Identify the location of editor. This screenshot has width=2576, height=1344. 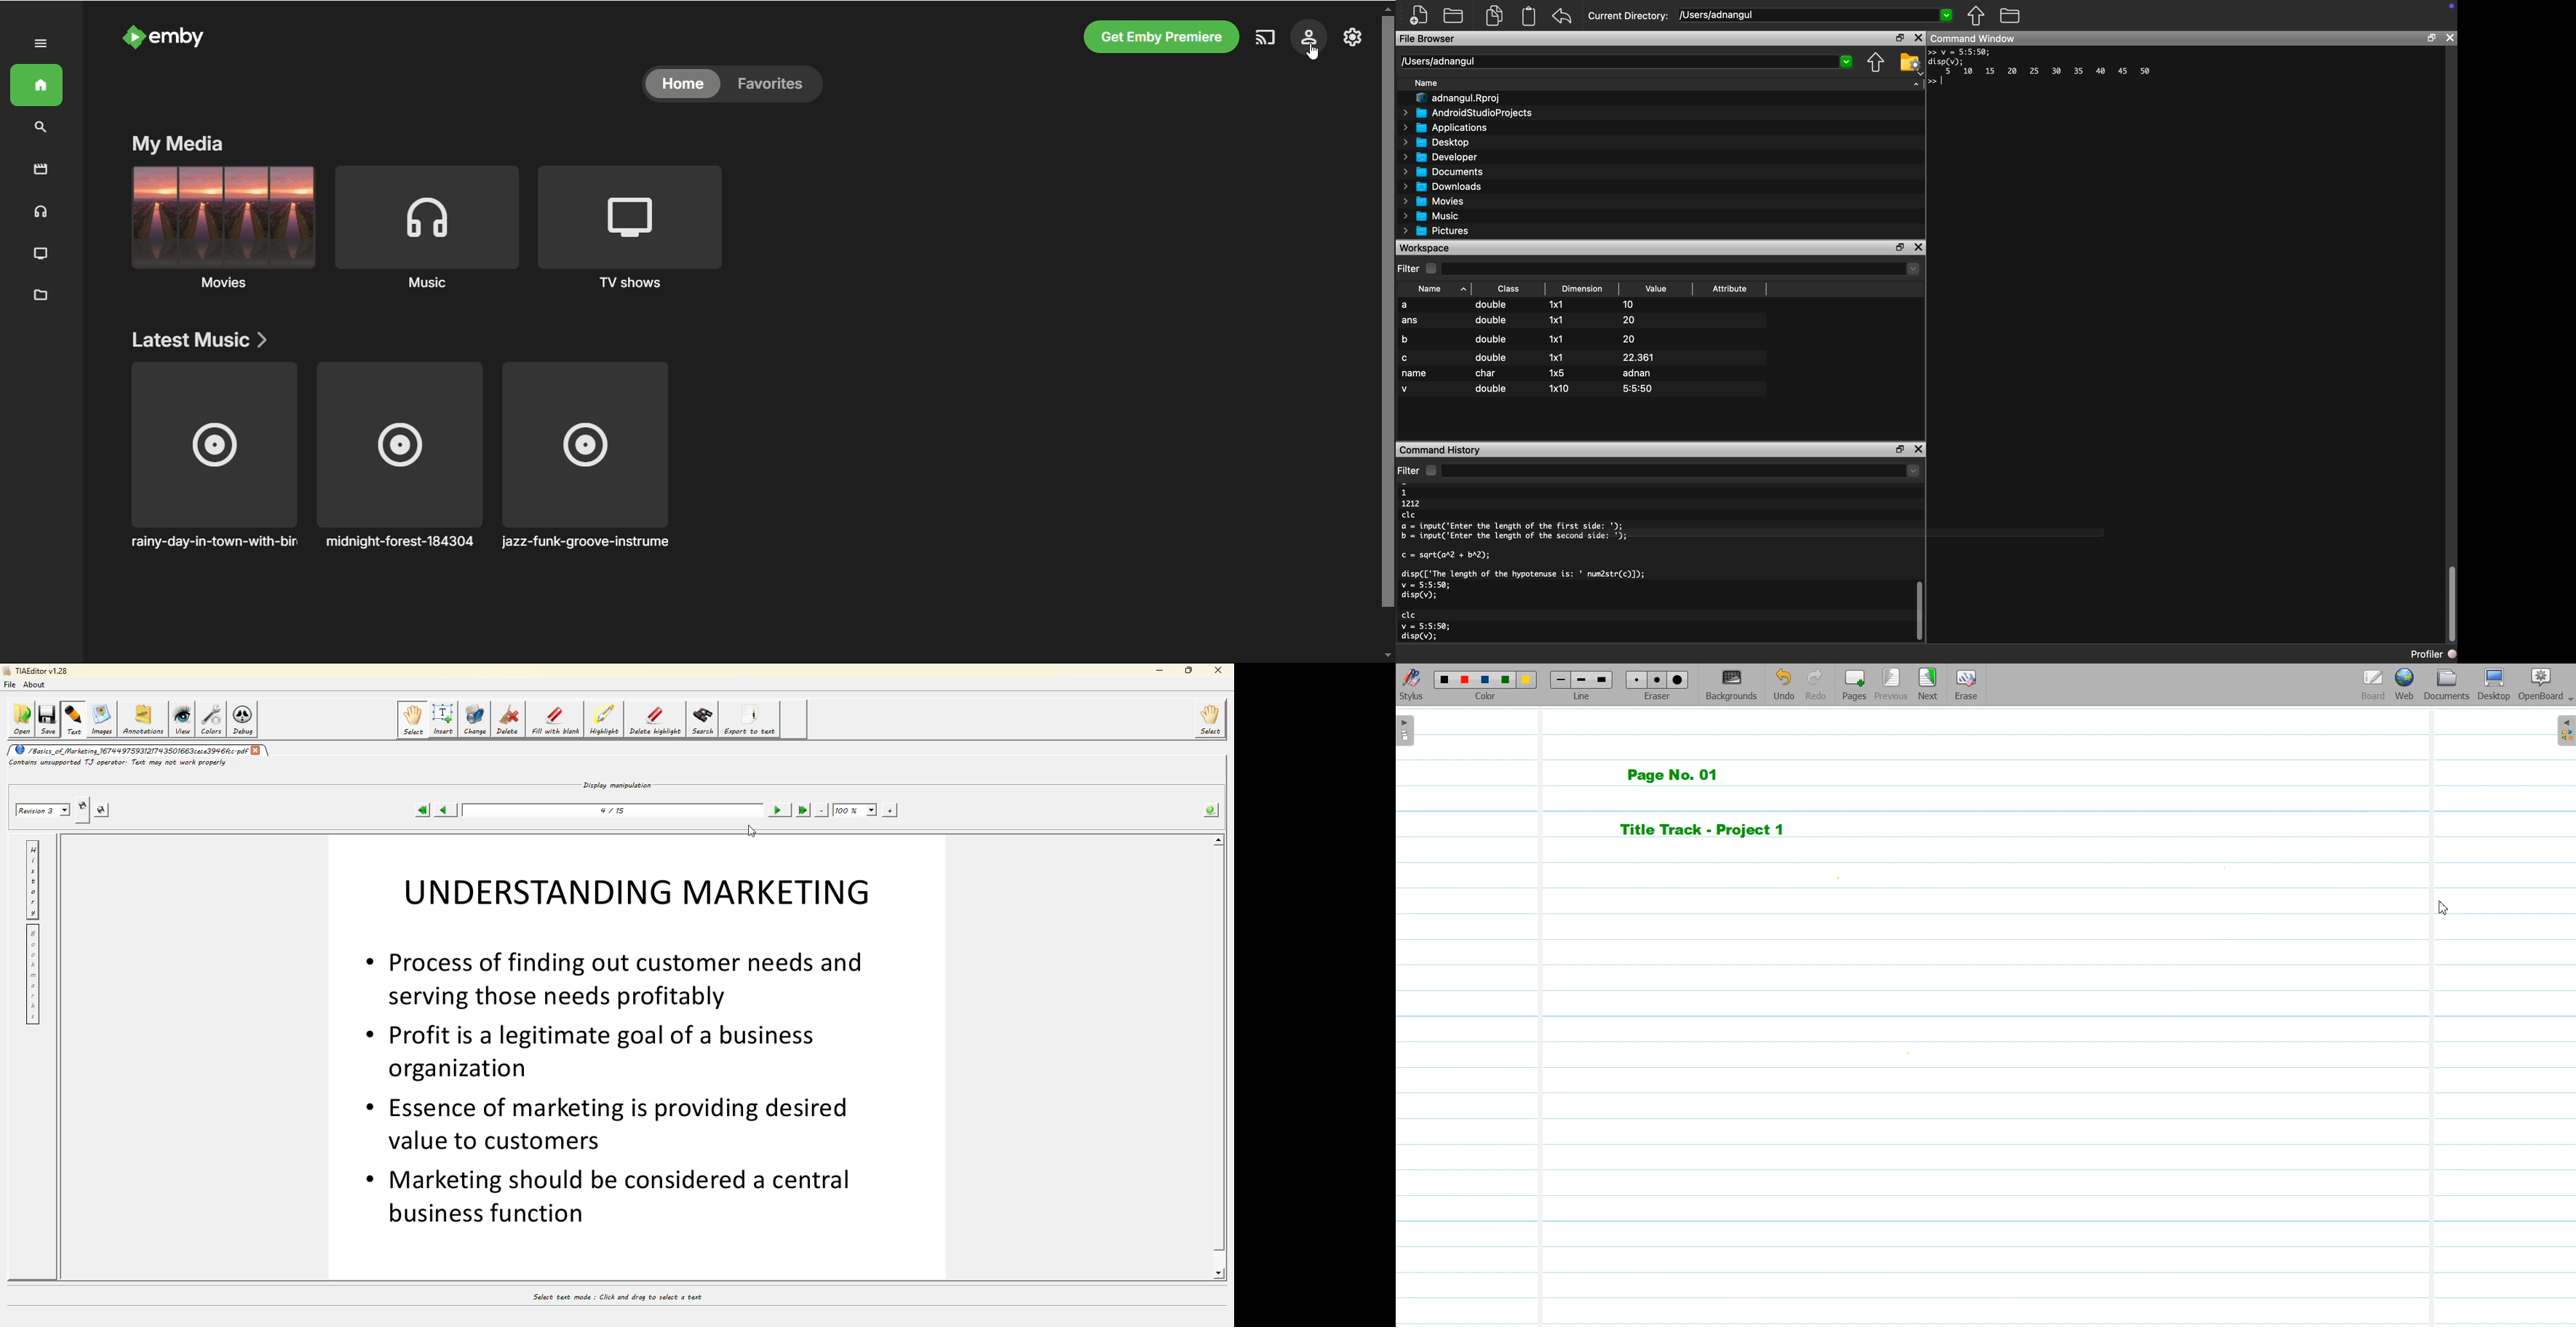
(39, 671).